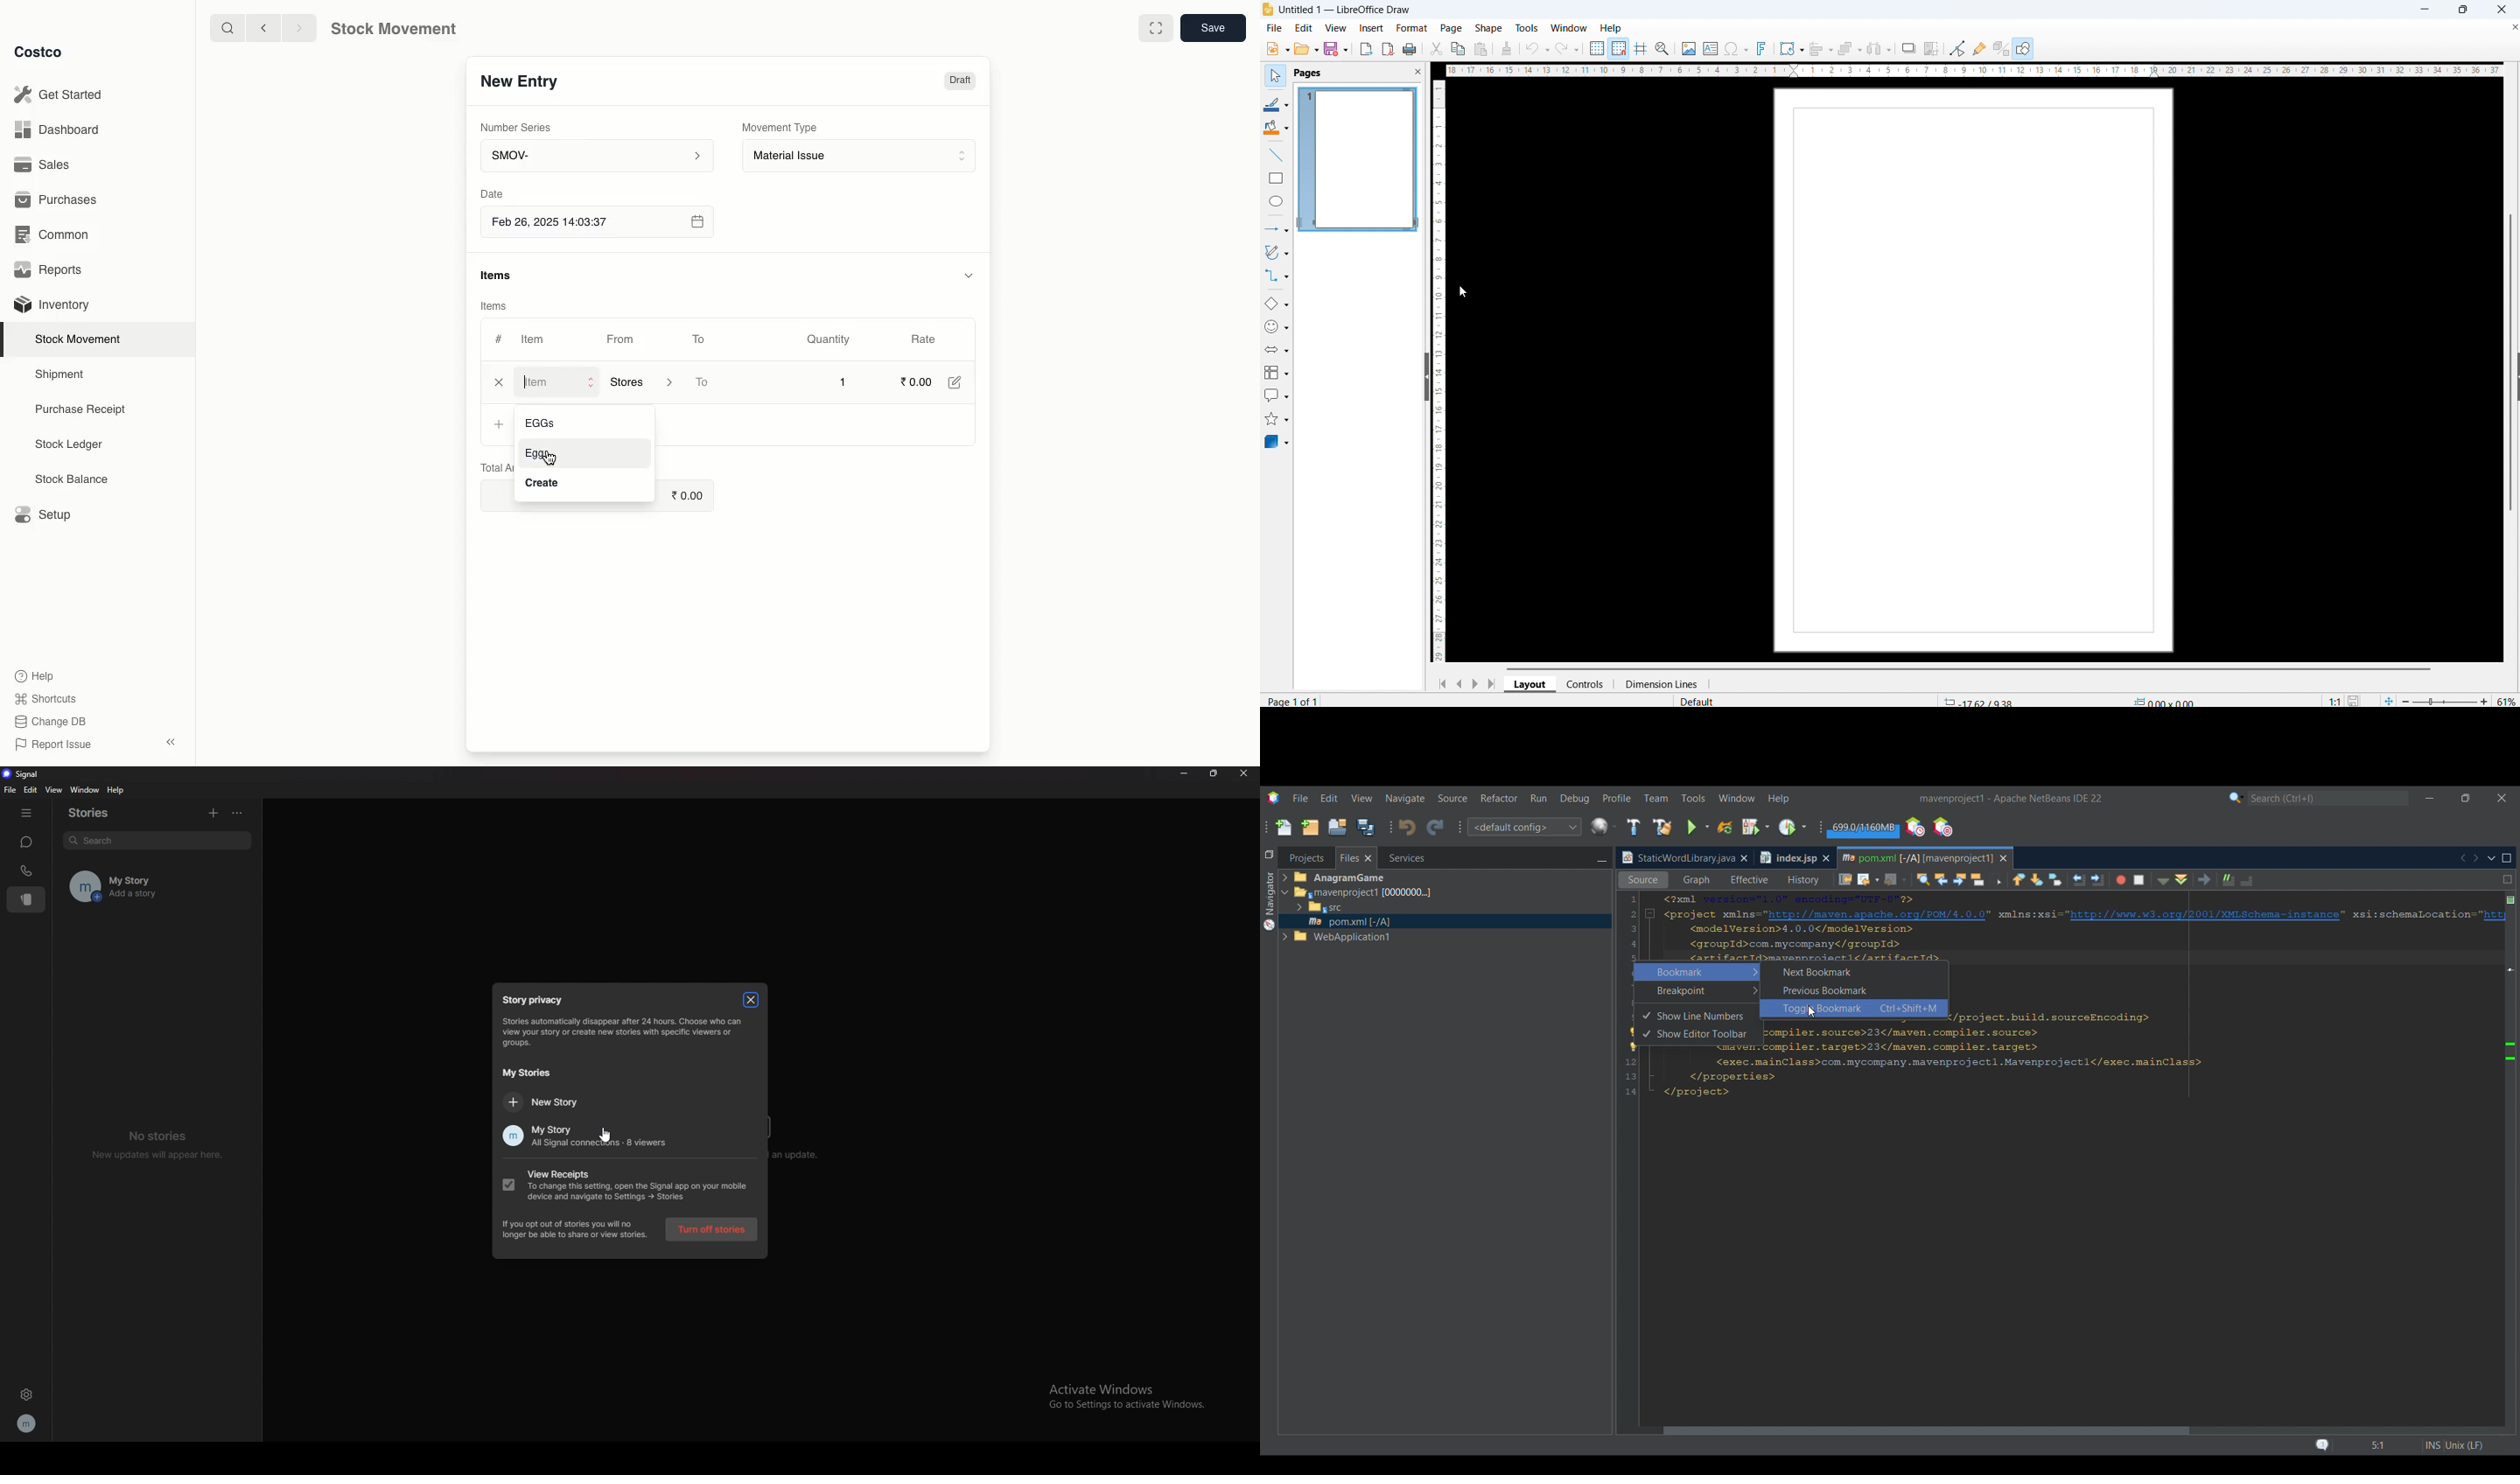 The image size is (2520, 1484). What do you see at coordinates (1303, 28) in the screenshot?
I see `edit` at bounding box center [1303, 28].